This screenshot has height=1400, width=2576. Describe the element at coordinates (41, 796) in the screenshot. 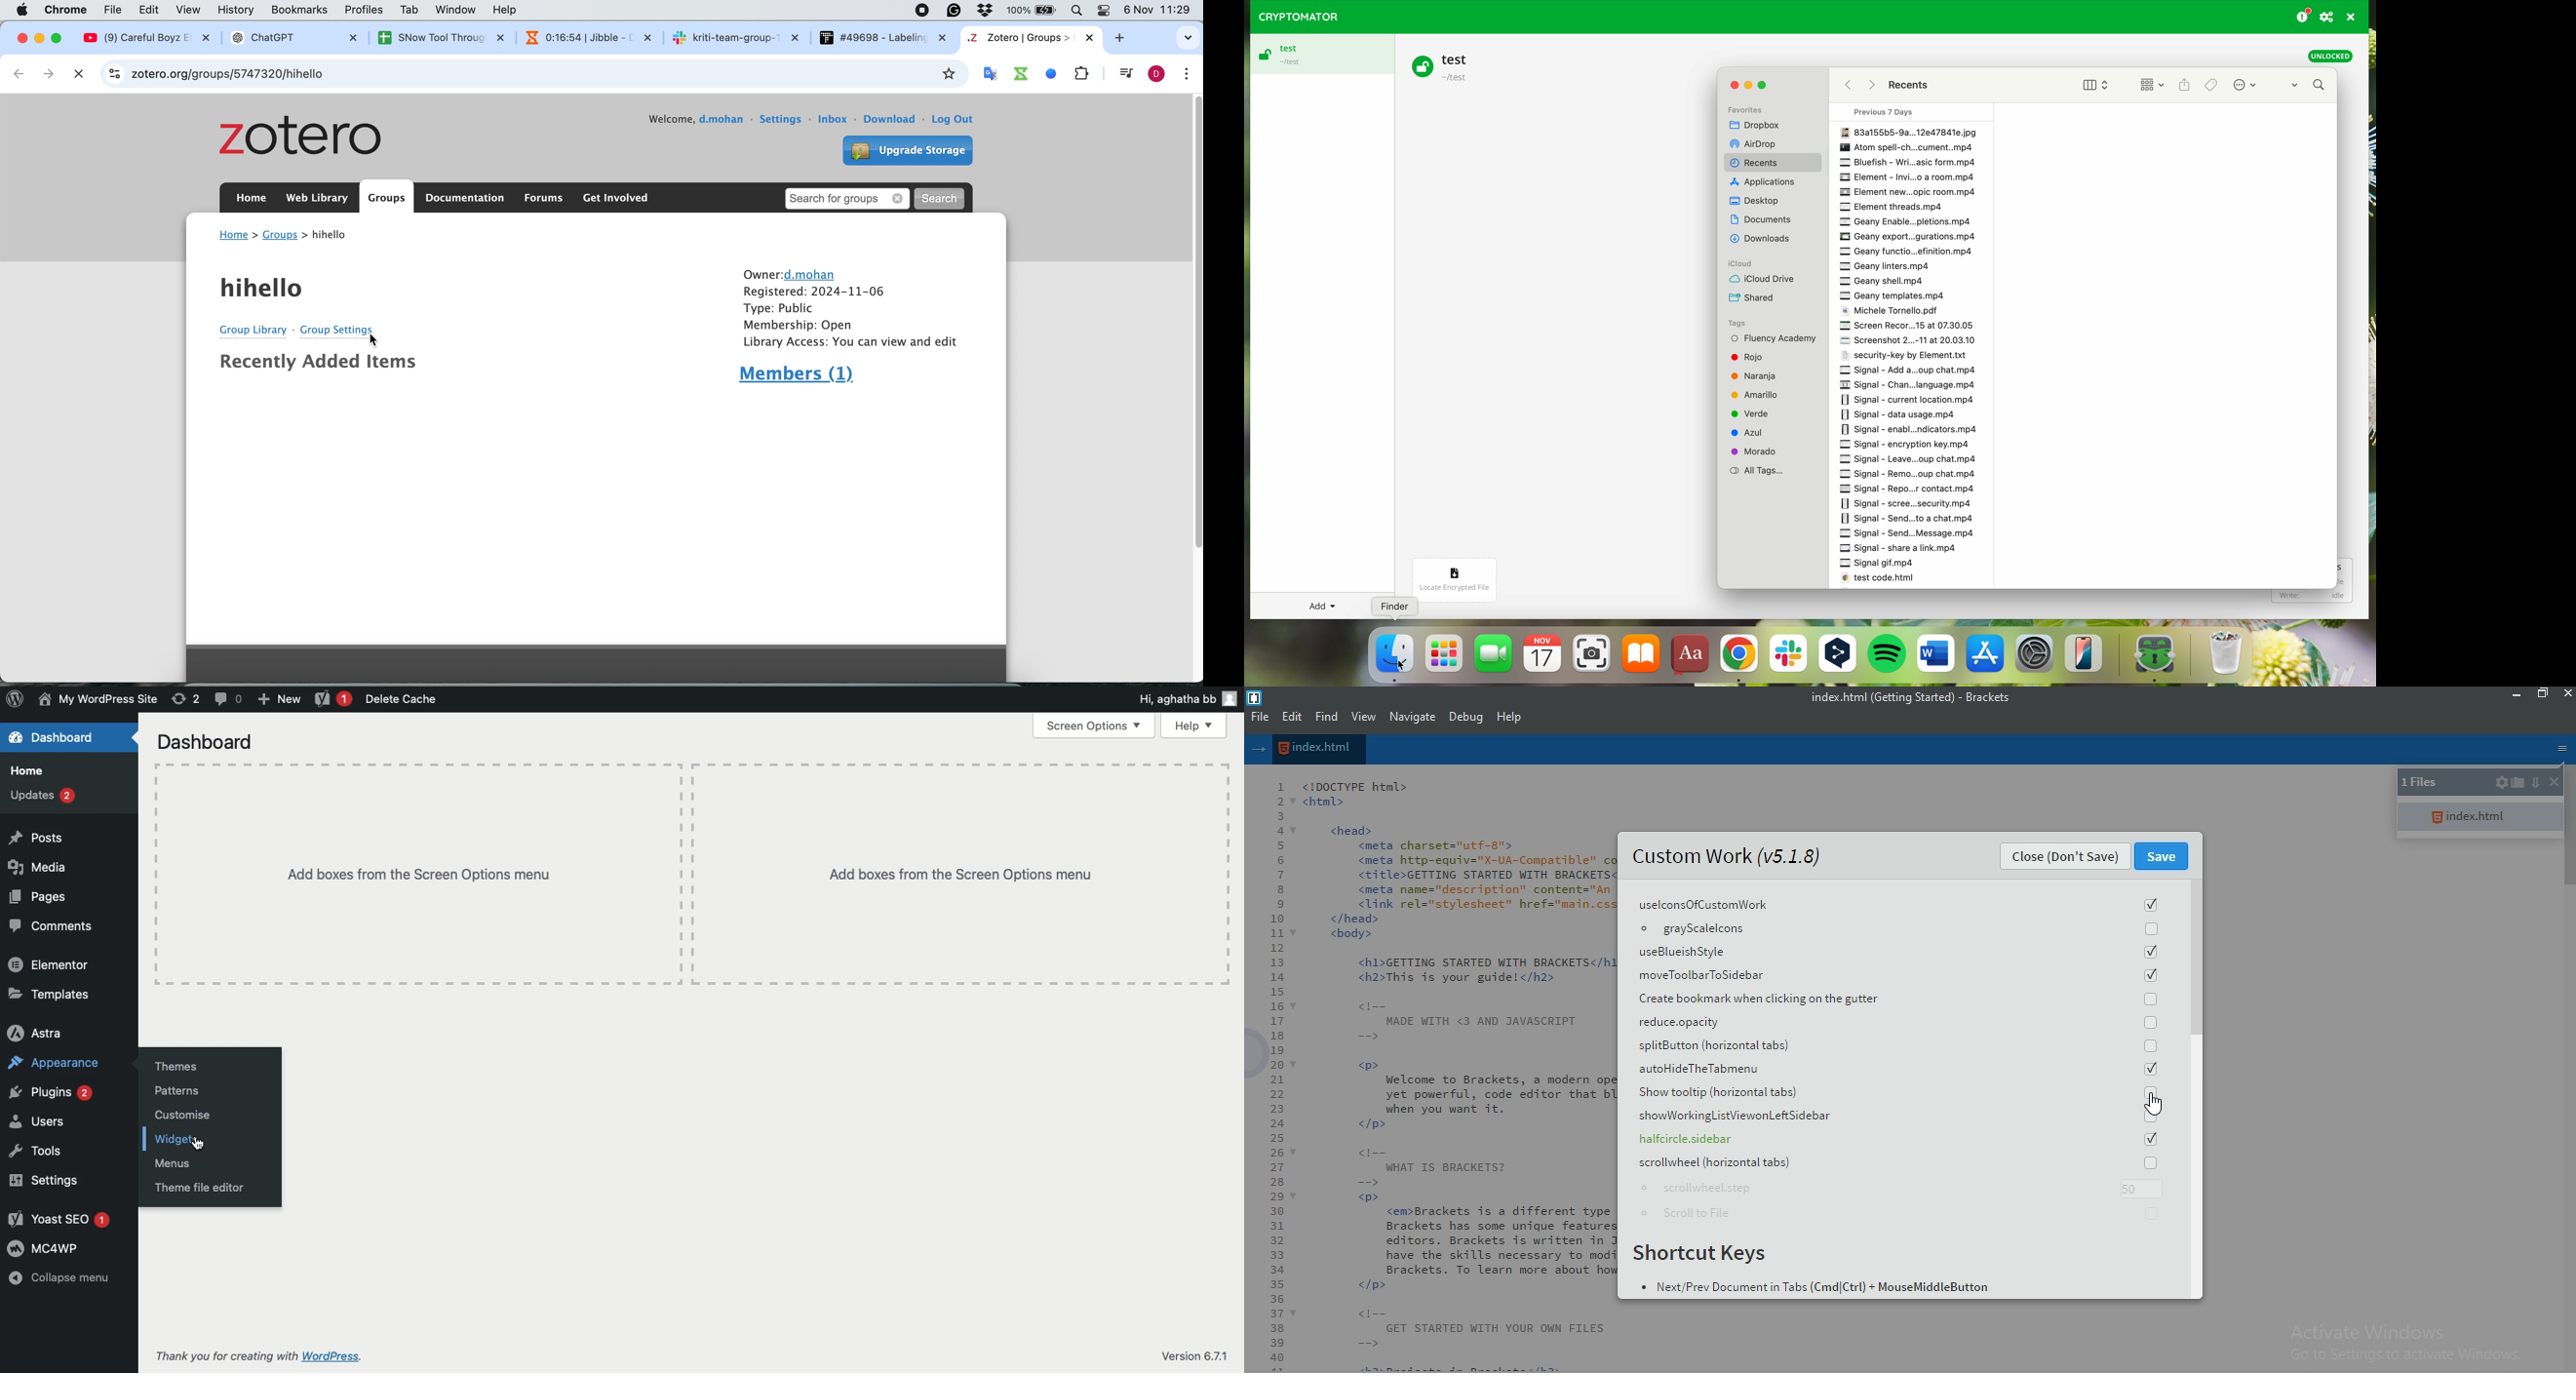

I see `Updates` at that location.